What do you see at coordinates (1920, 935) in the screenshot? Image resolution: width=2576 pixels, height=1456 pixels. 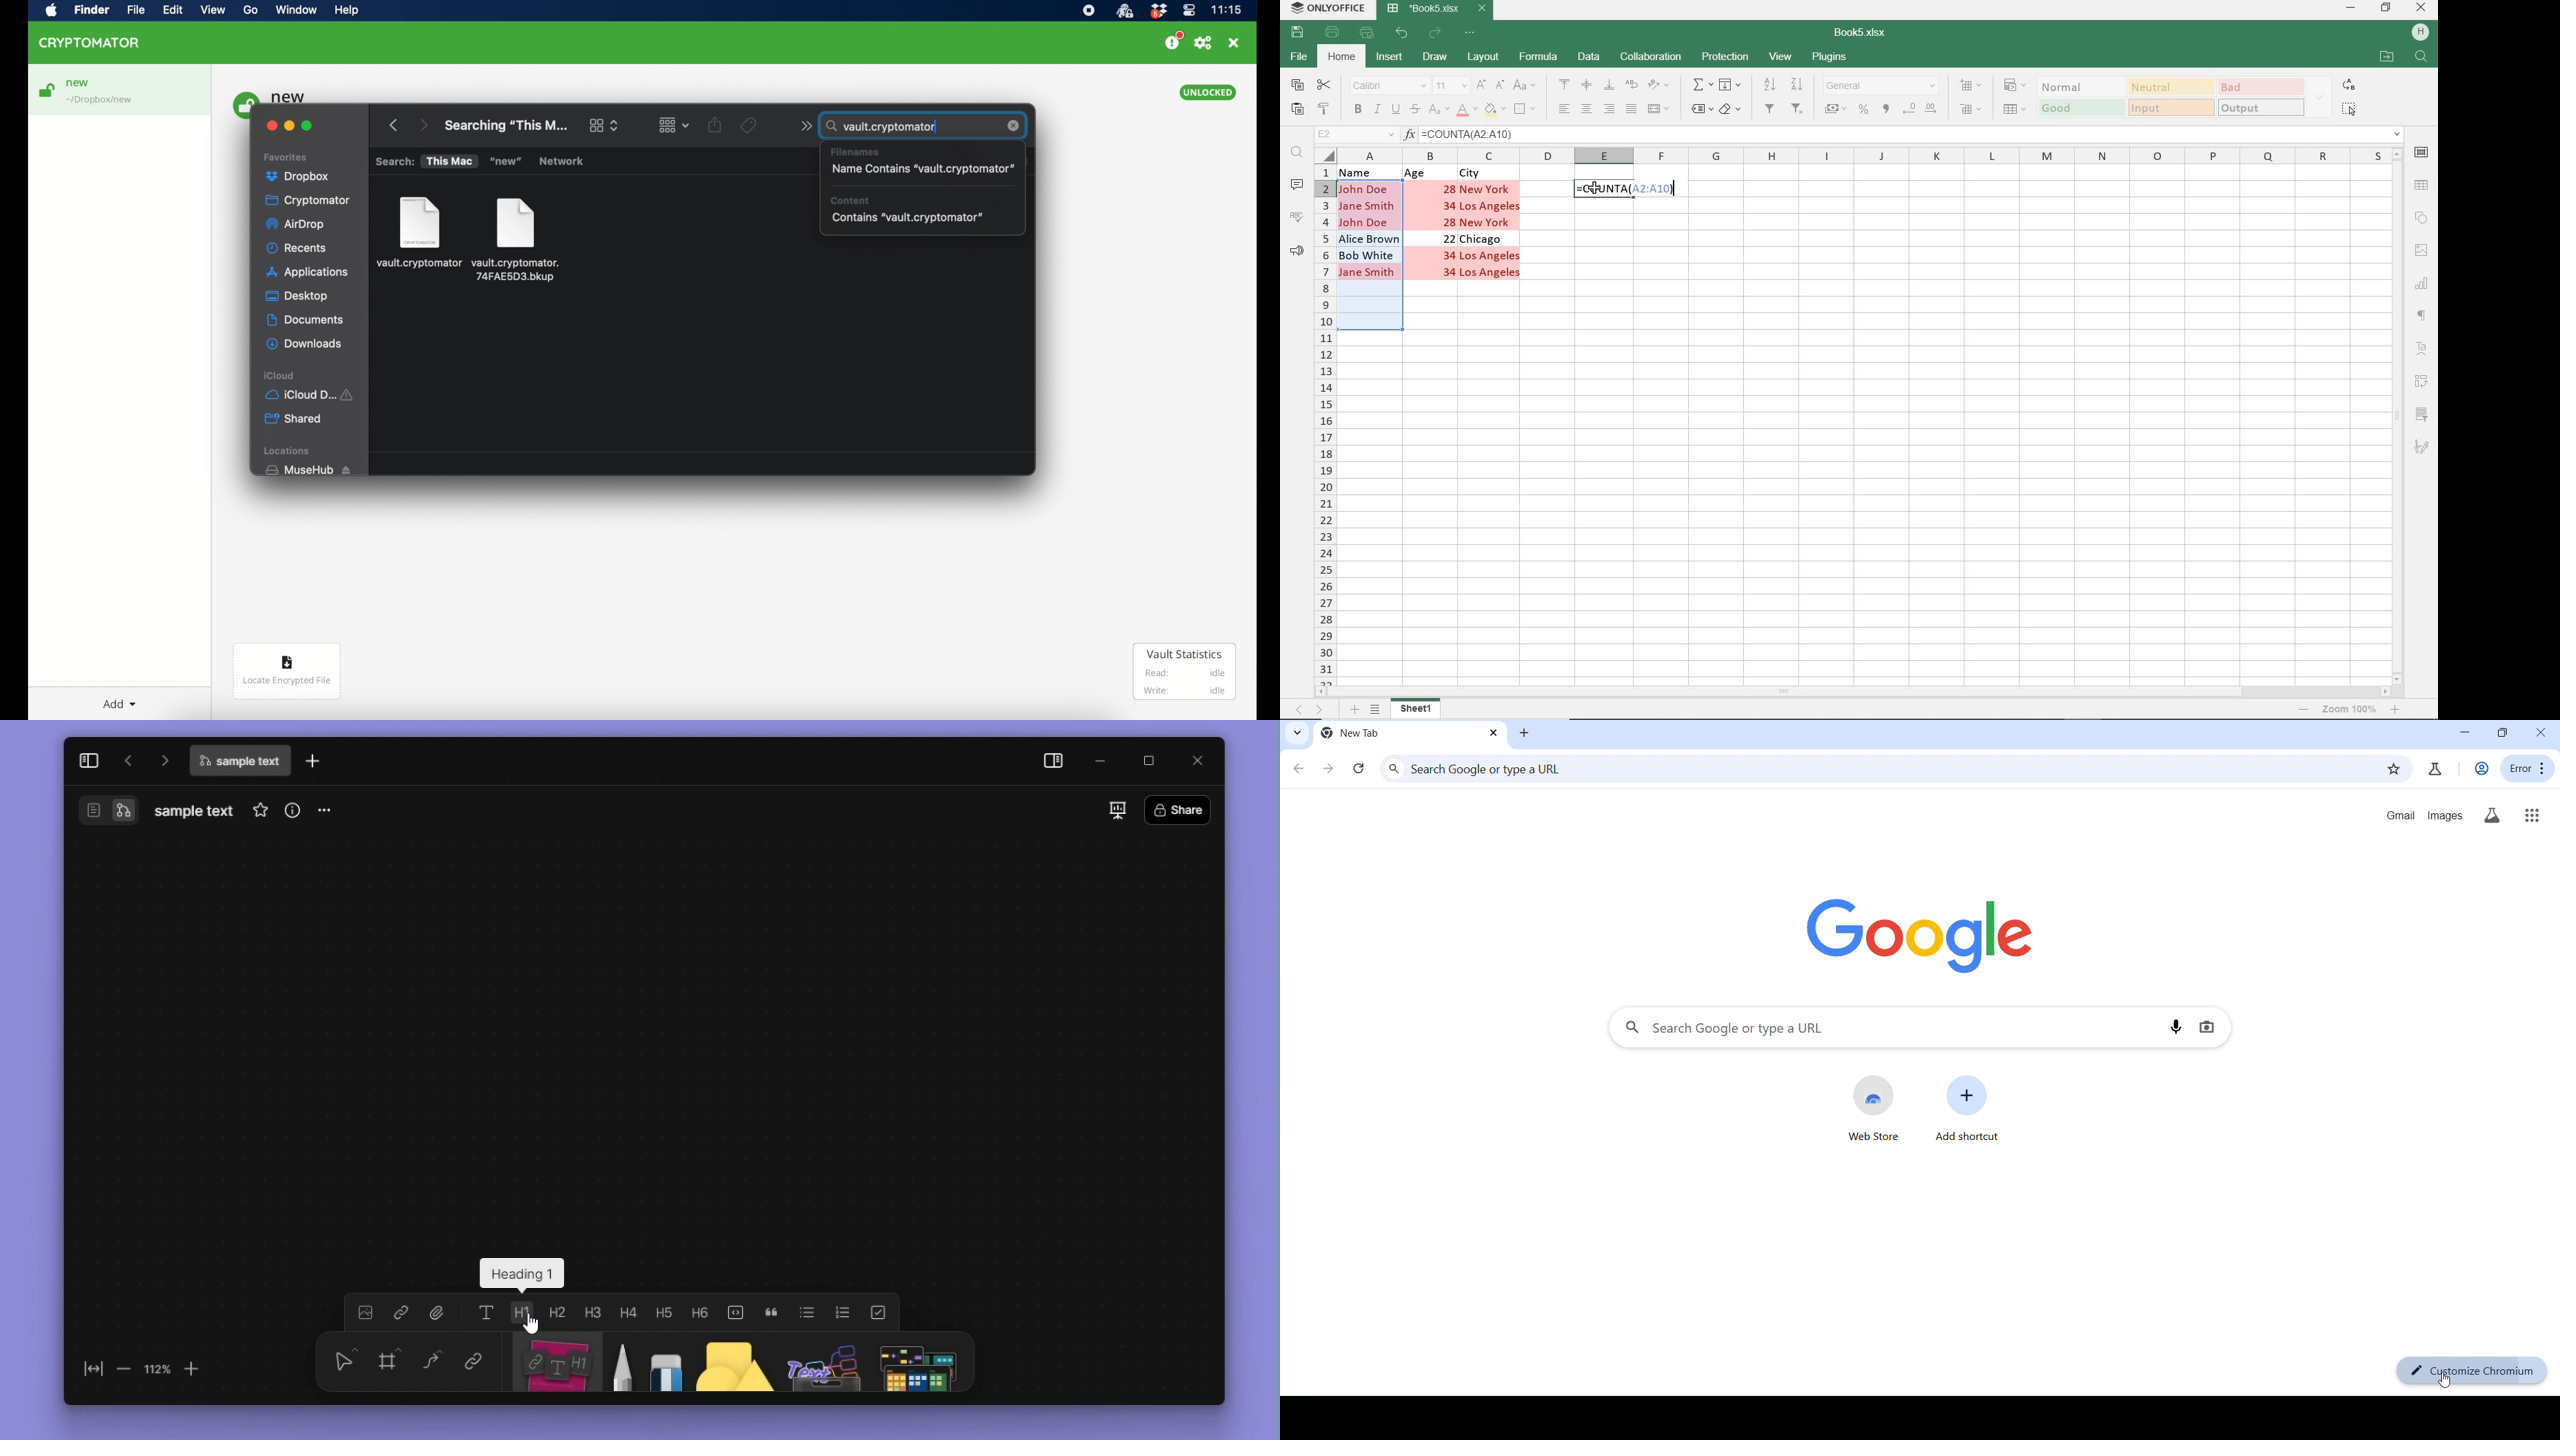 I see `image` at bounding box center [1920, 935].